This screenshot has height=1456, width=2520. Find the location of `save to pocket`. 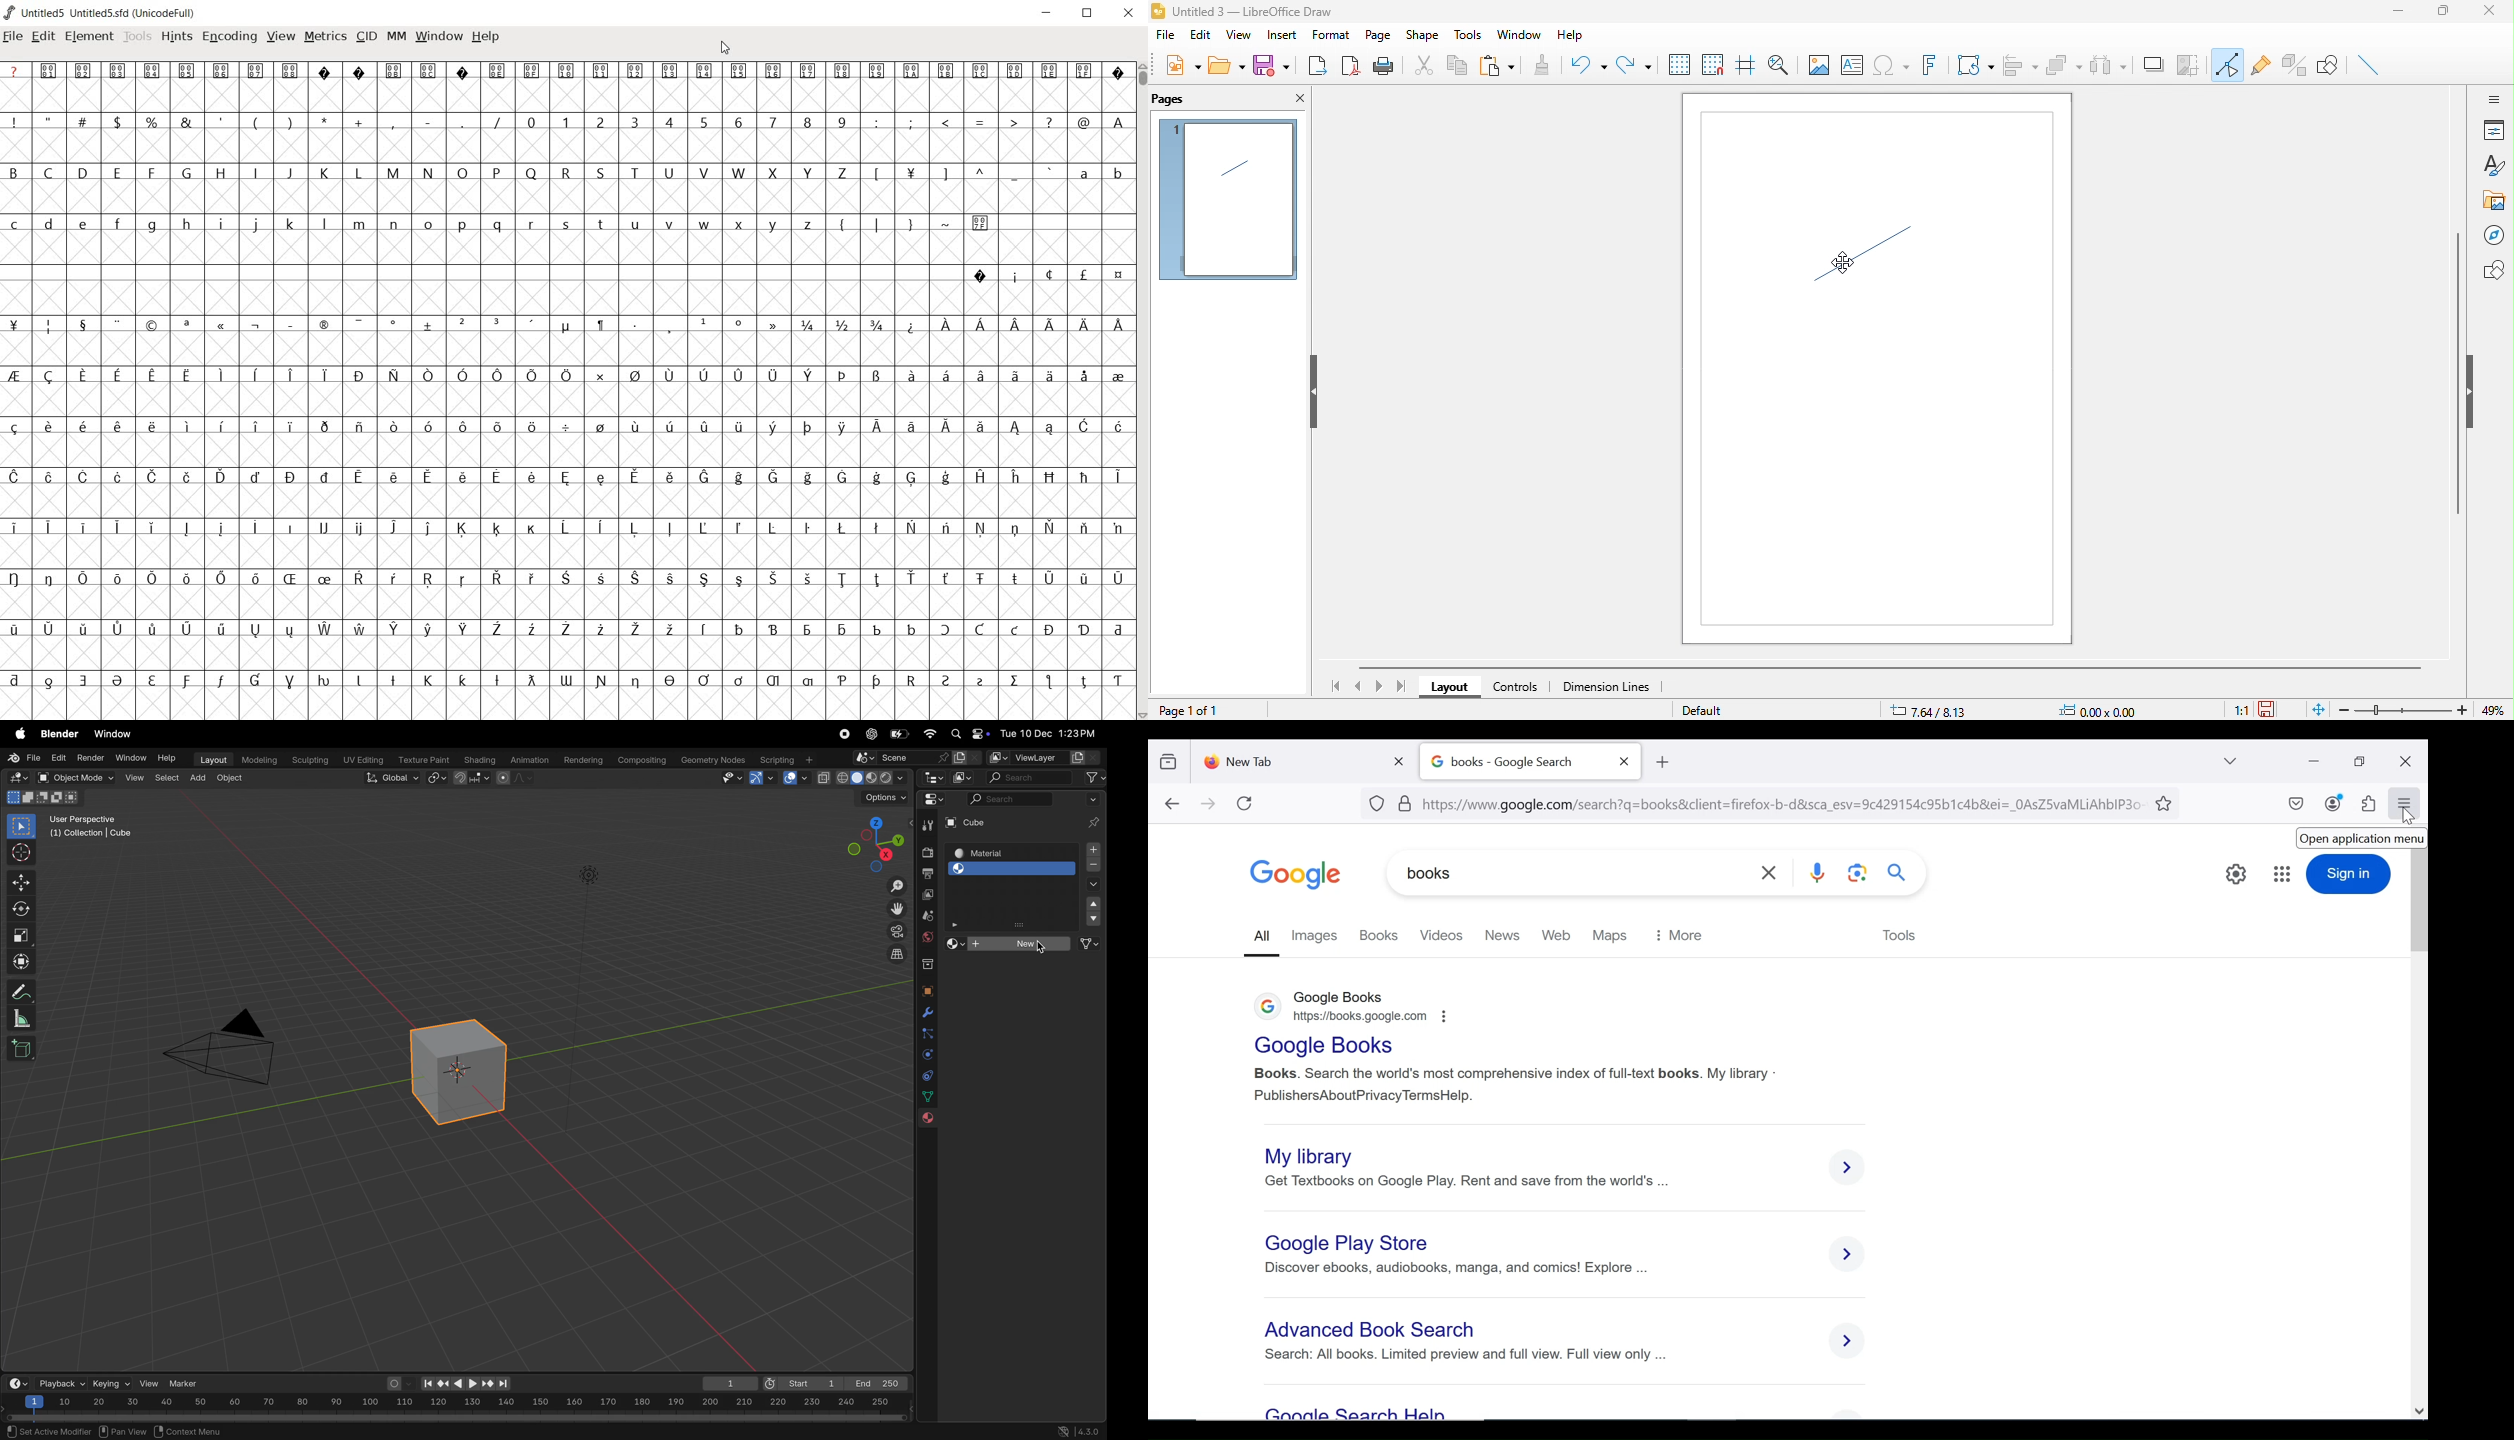

save to pocket is located at coordinates (2295, 805).